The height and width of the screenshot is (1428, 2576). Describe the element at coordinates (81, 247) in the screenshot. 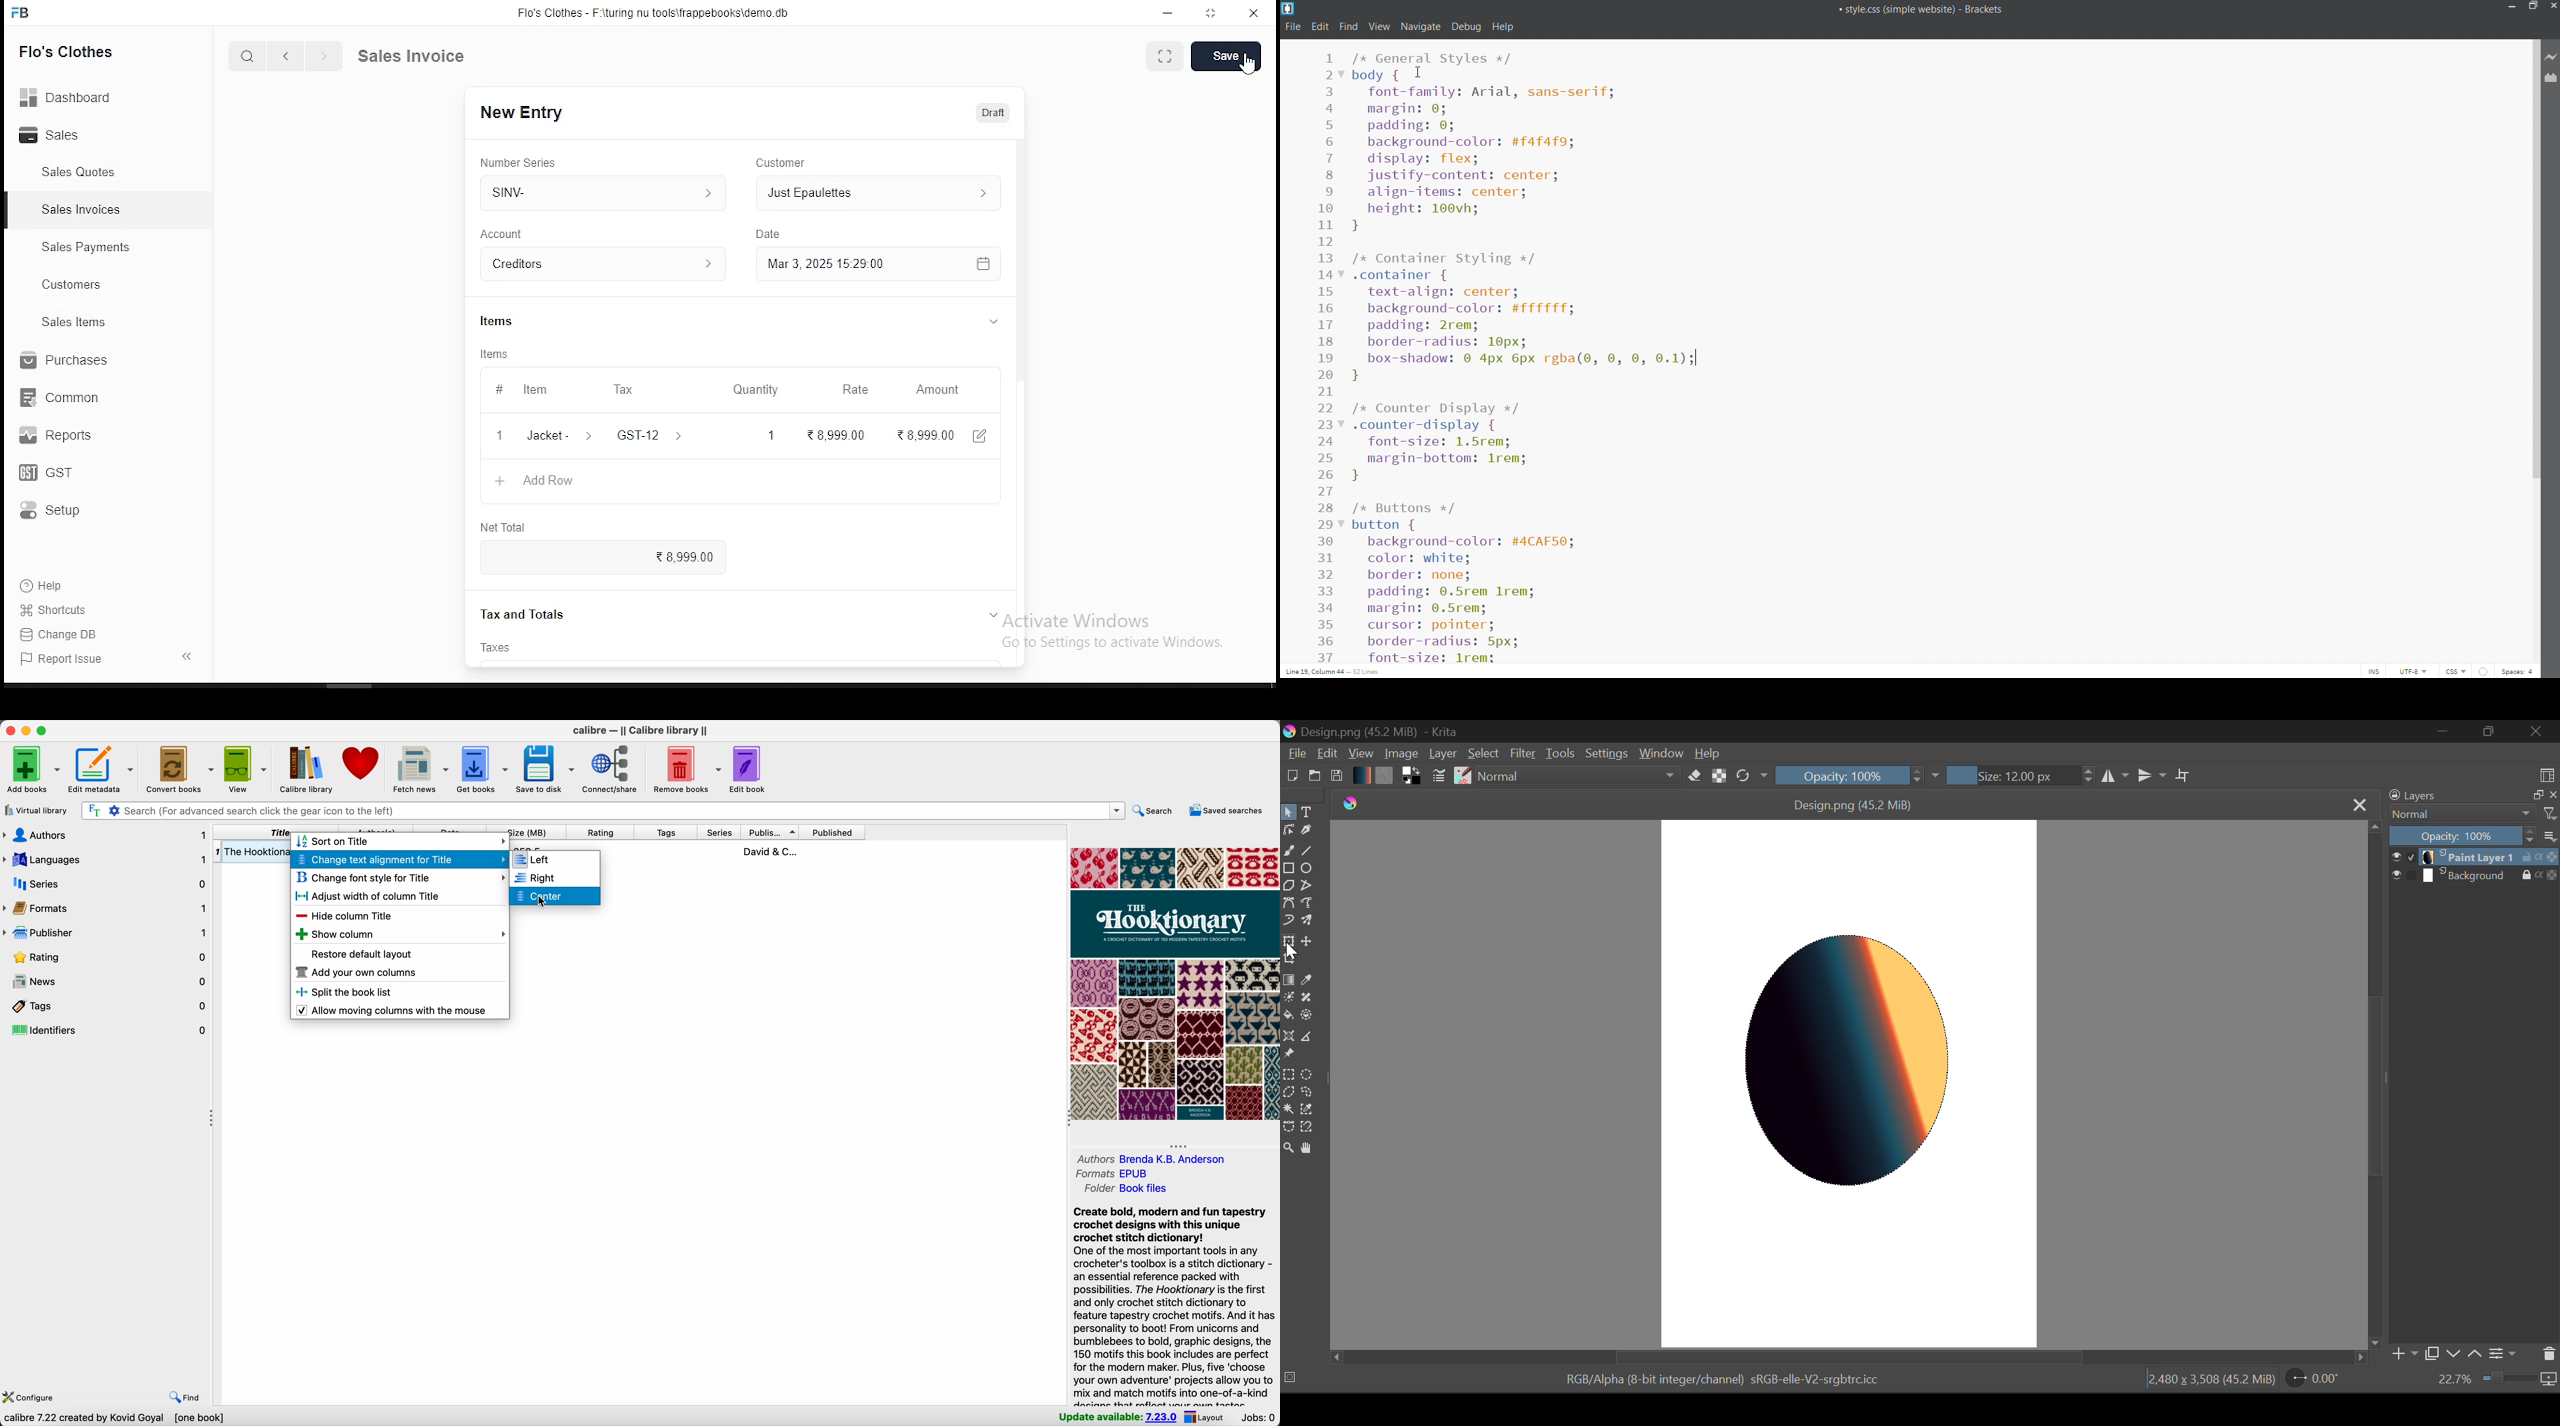

I see `sales payment` at that location.